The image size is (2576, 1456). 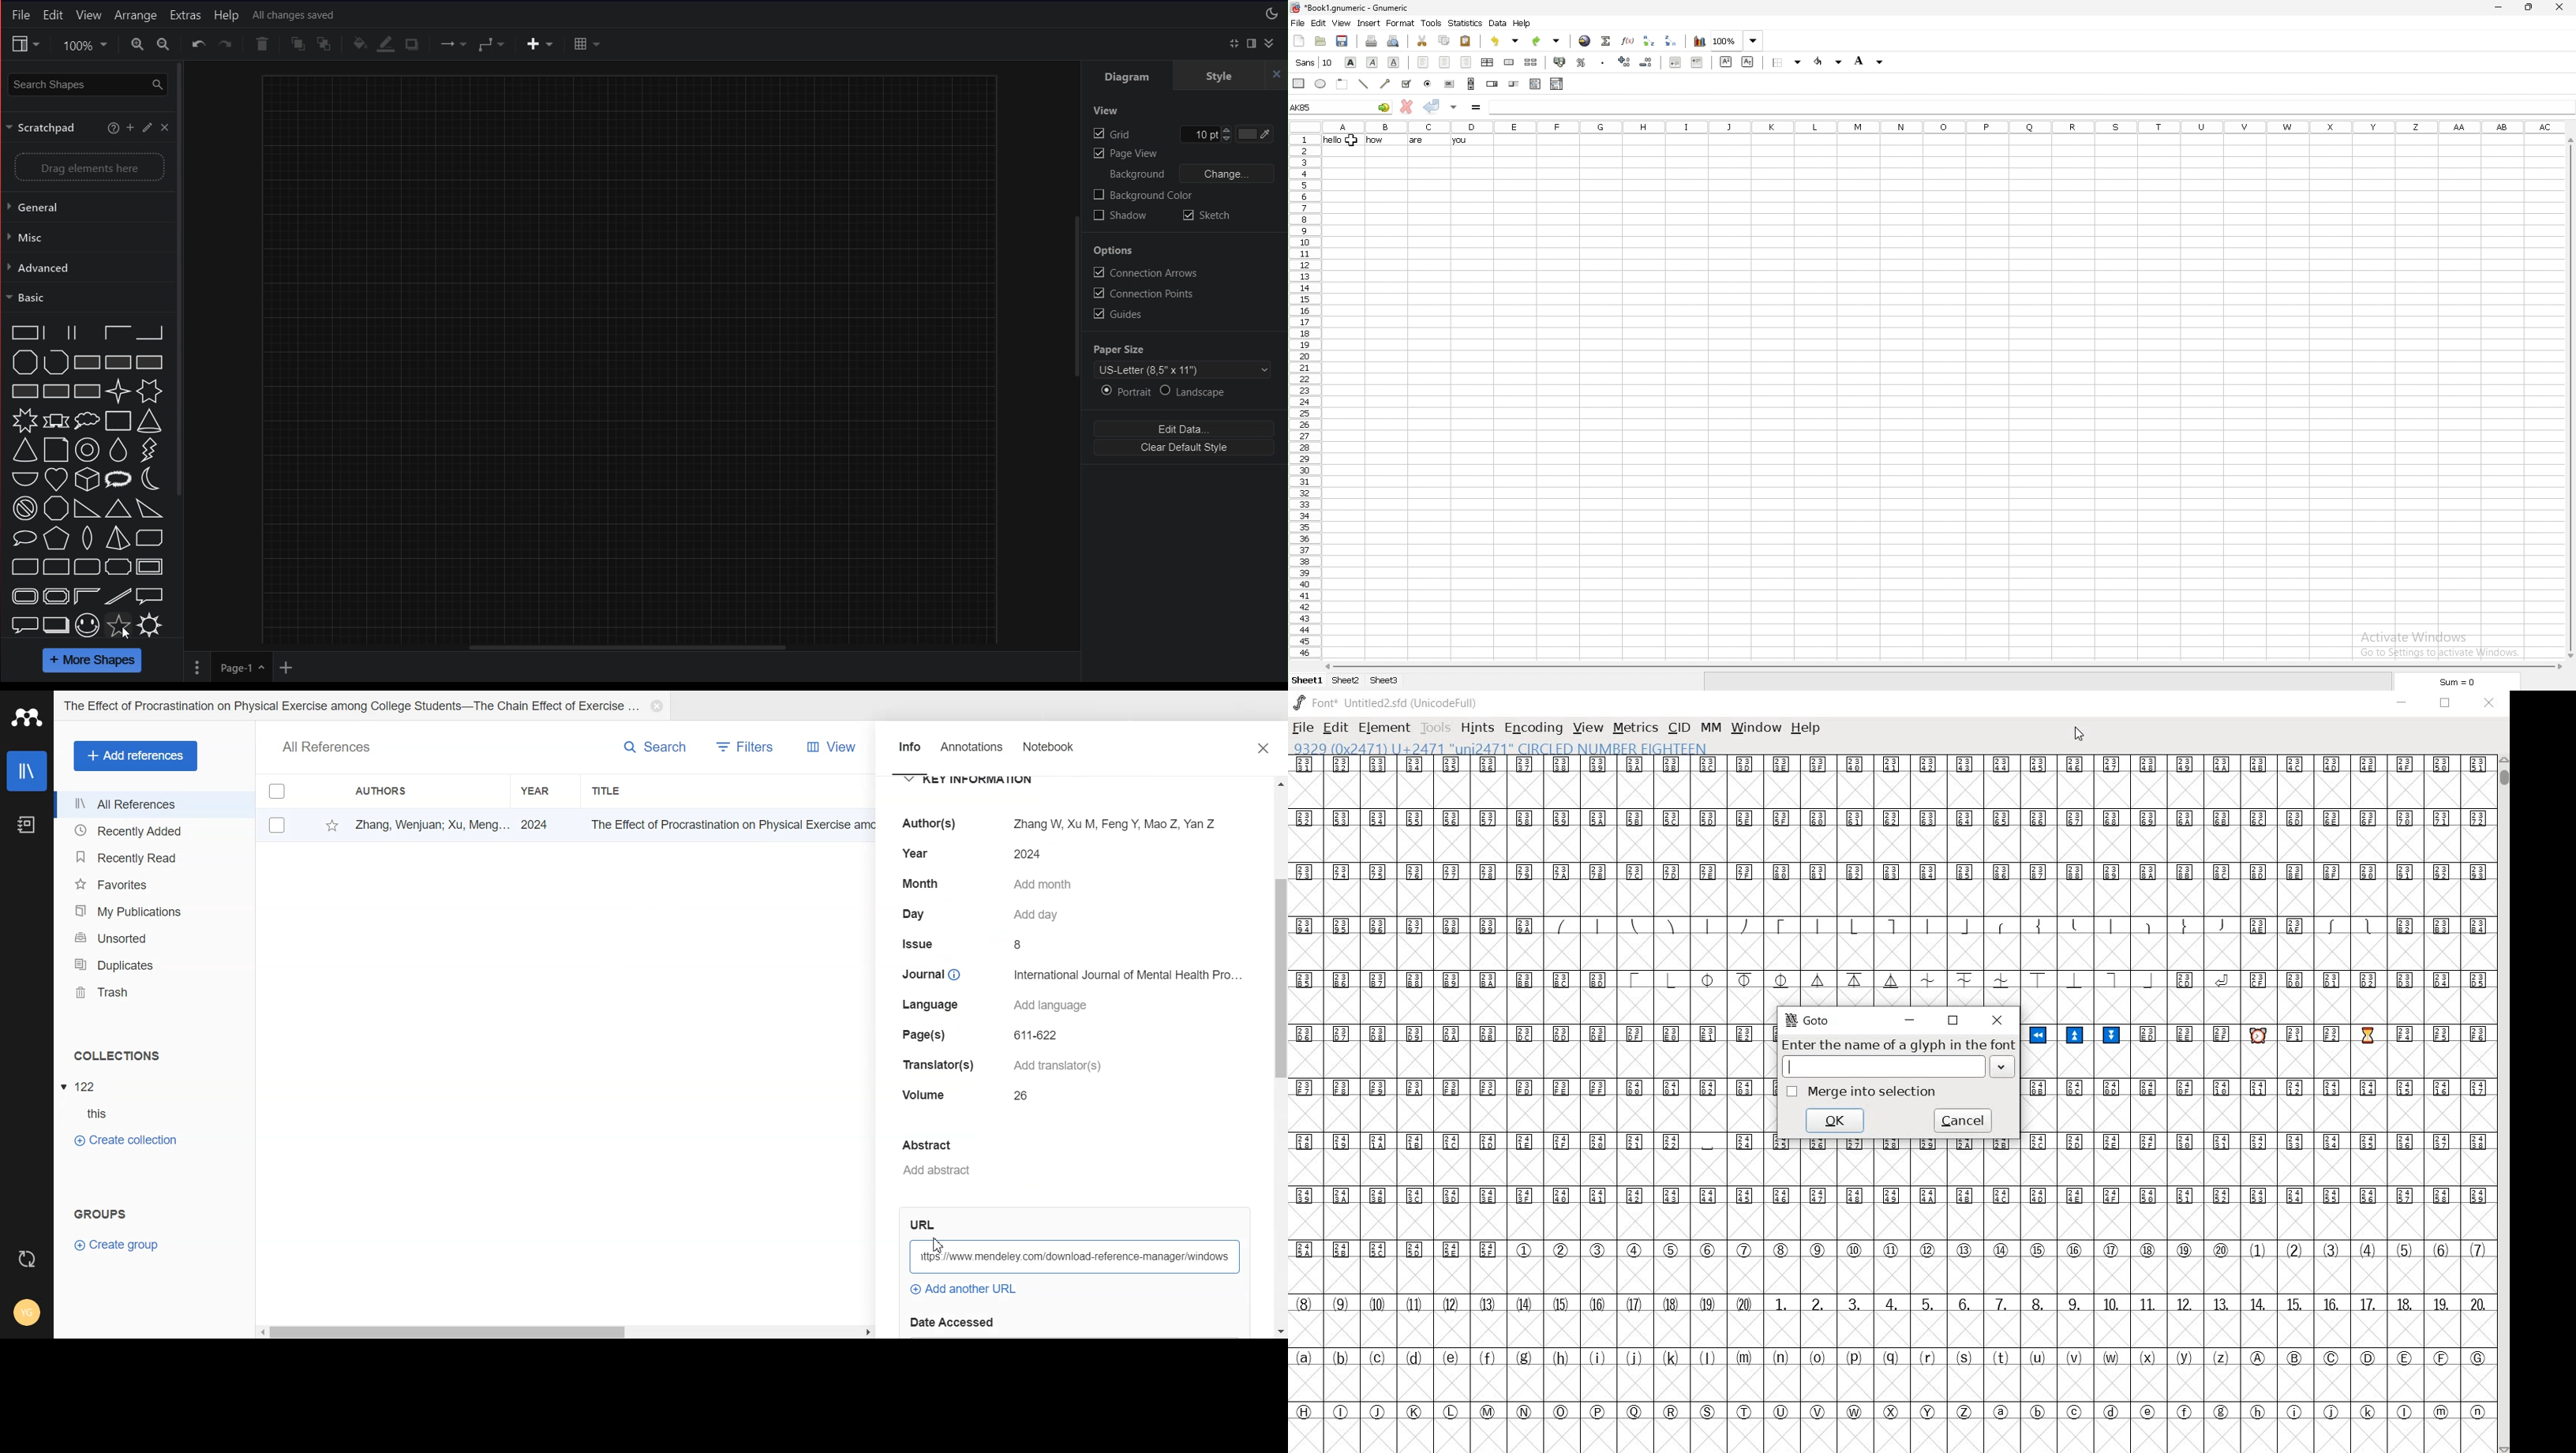 What do you see at coordinates (244, 350) in the screenshot?
I see `Vertical Scroll bar` at bounding box center [244, 350].